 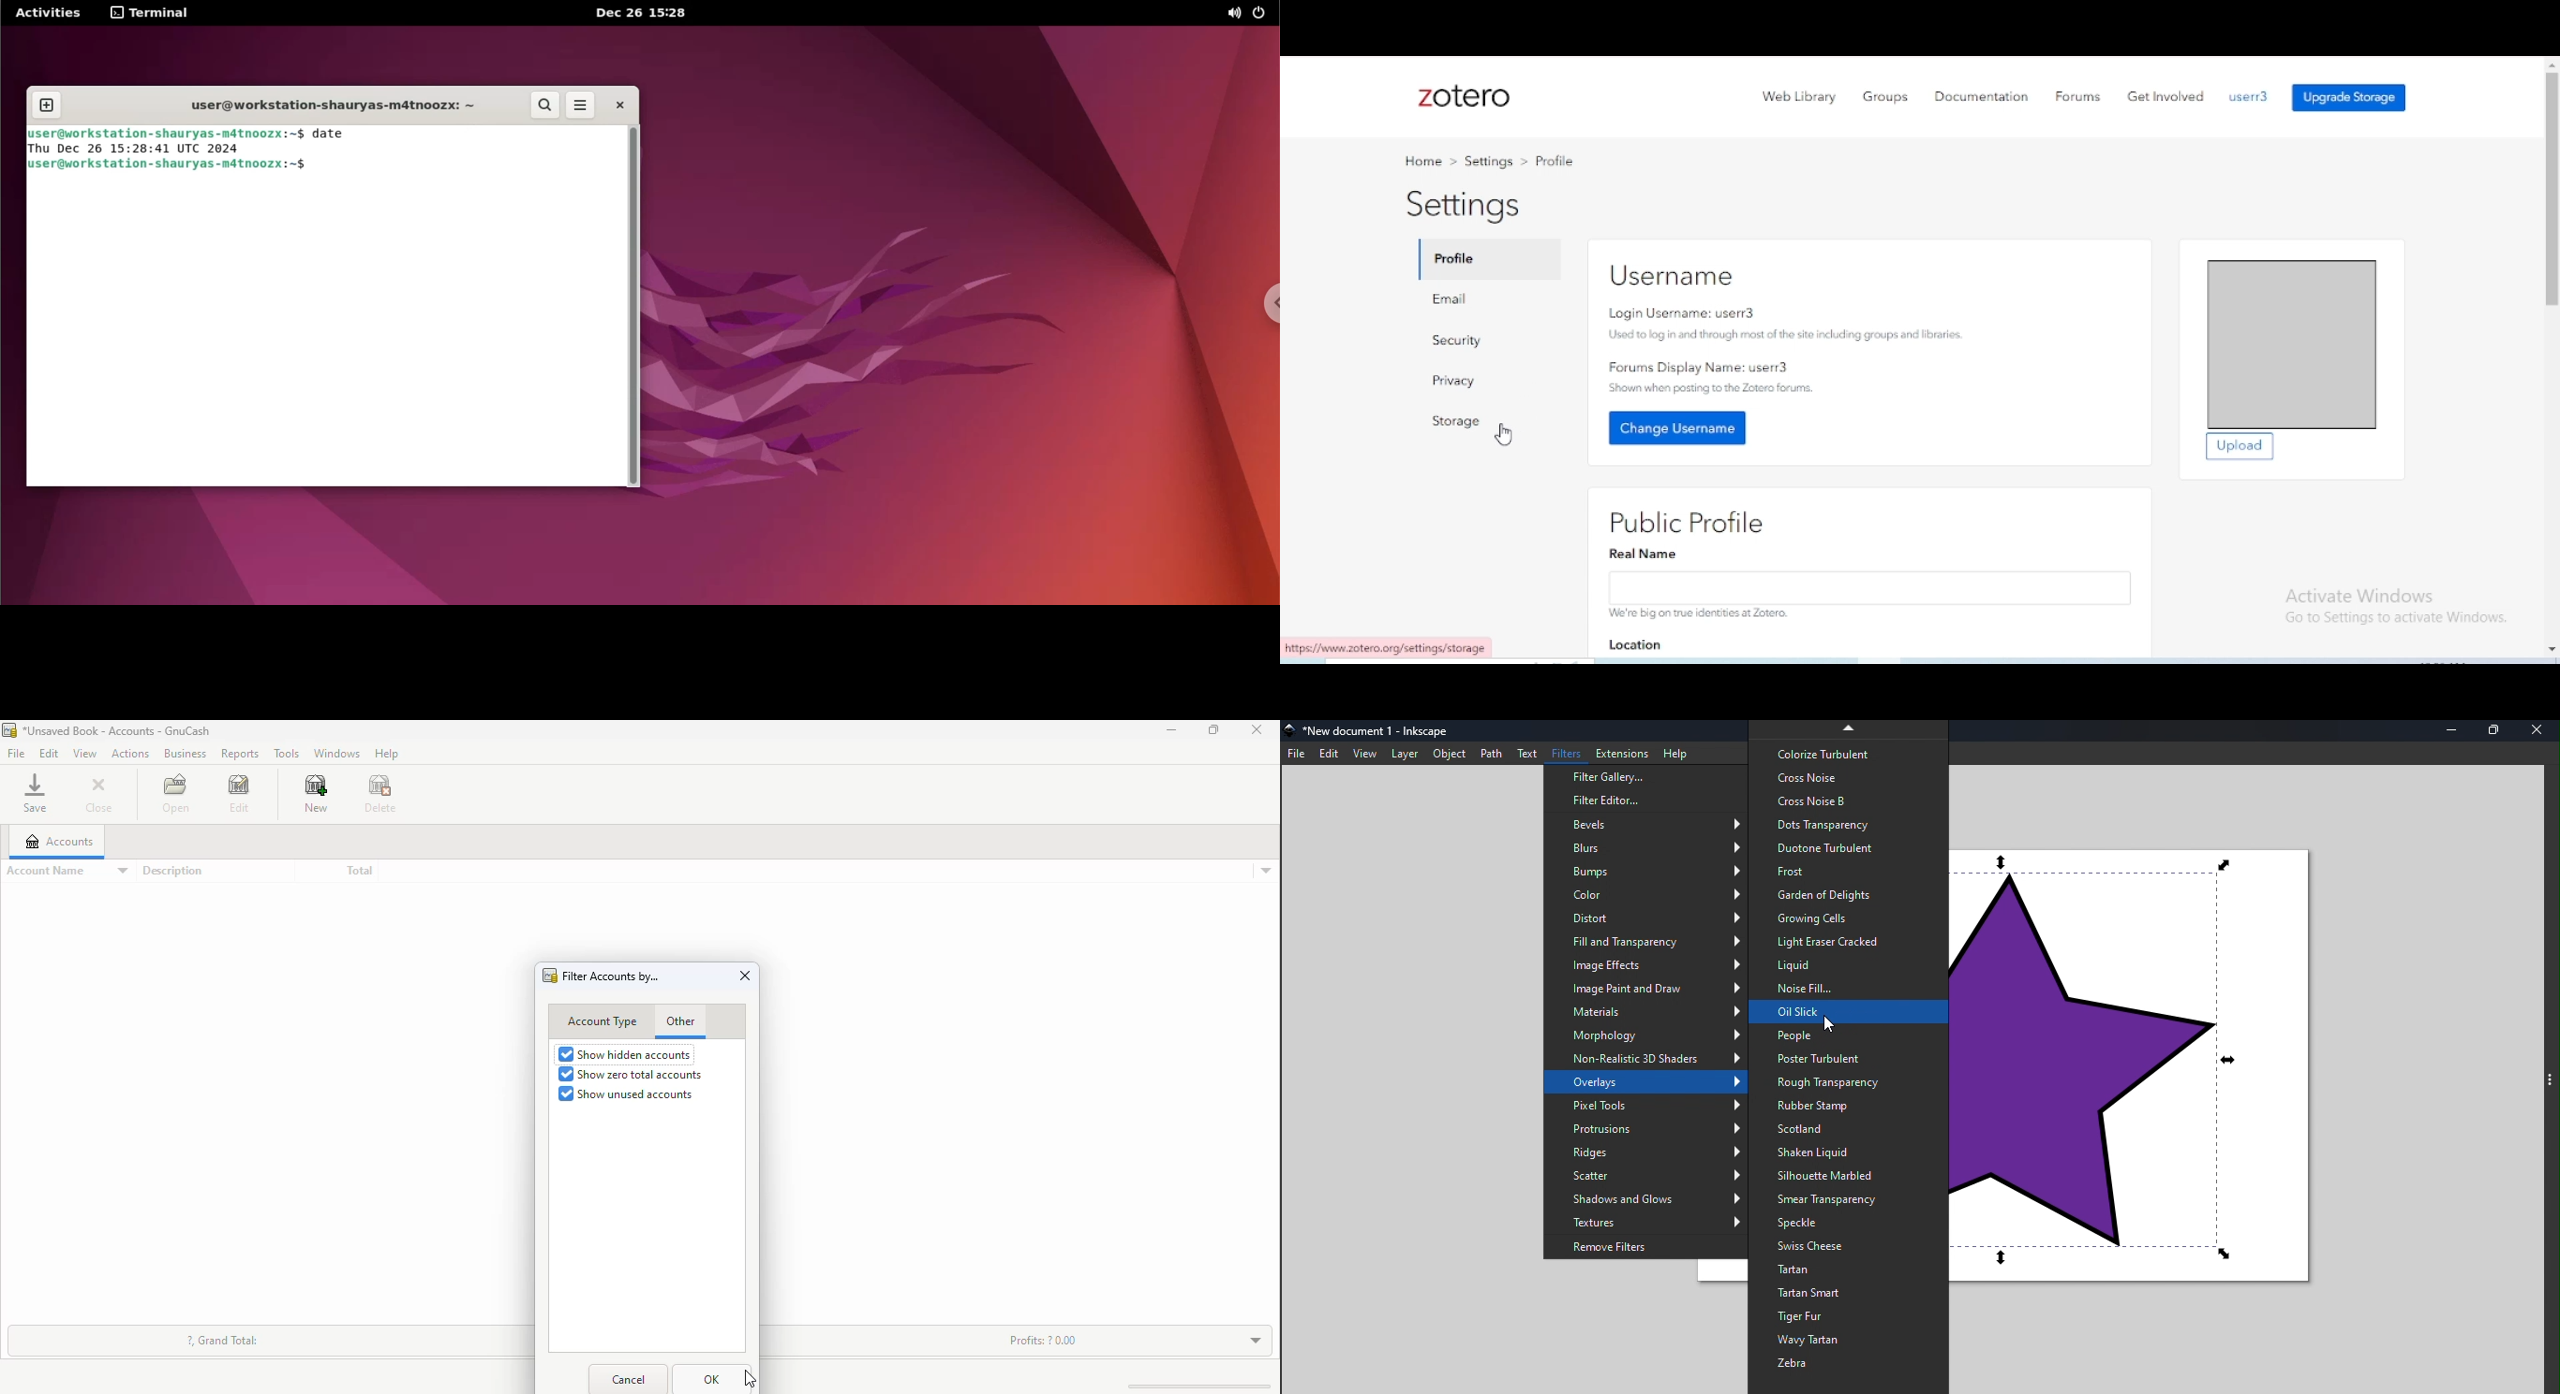 What do you see at coordinates (2550, 1086) in the screenshot?
I see `Command panel` at bounding box center [2550, 1086].